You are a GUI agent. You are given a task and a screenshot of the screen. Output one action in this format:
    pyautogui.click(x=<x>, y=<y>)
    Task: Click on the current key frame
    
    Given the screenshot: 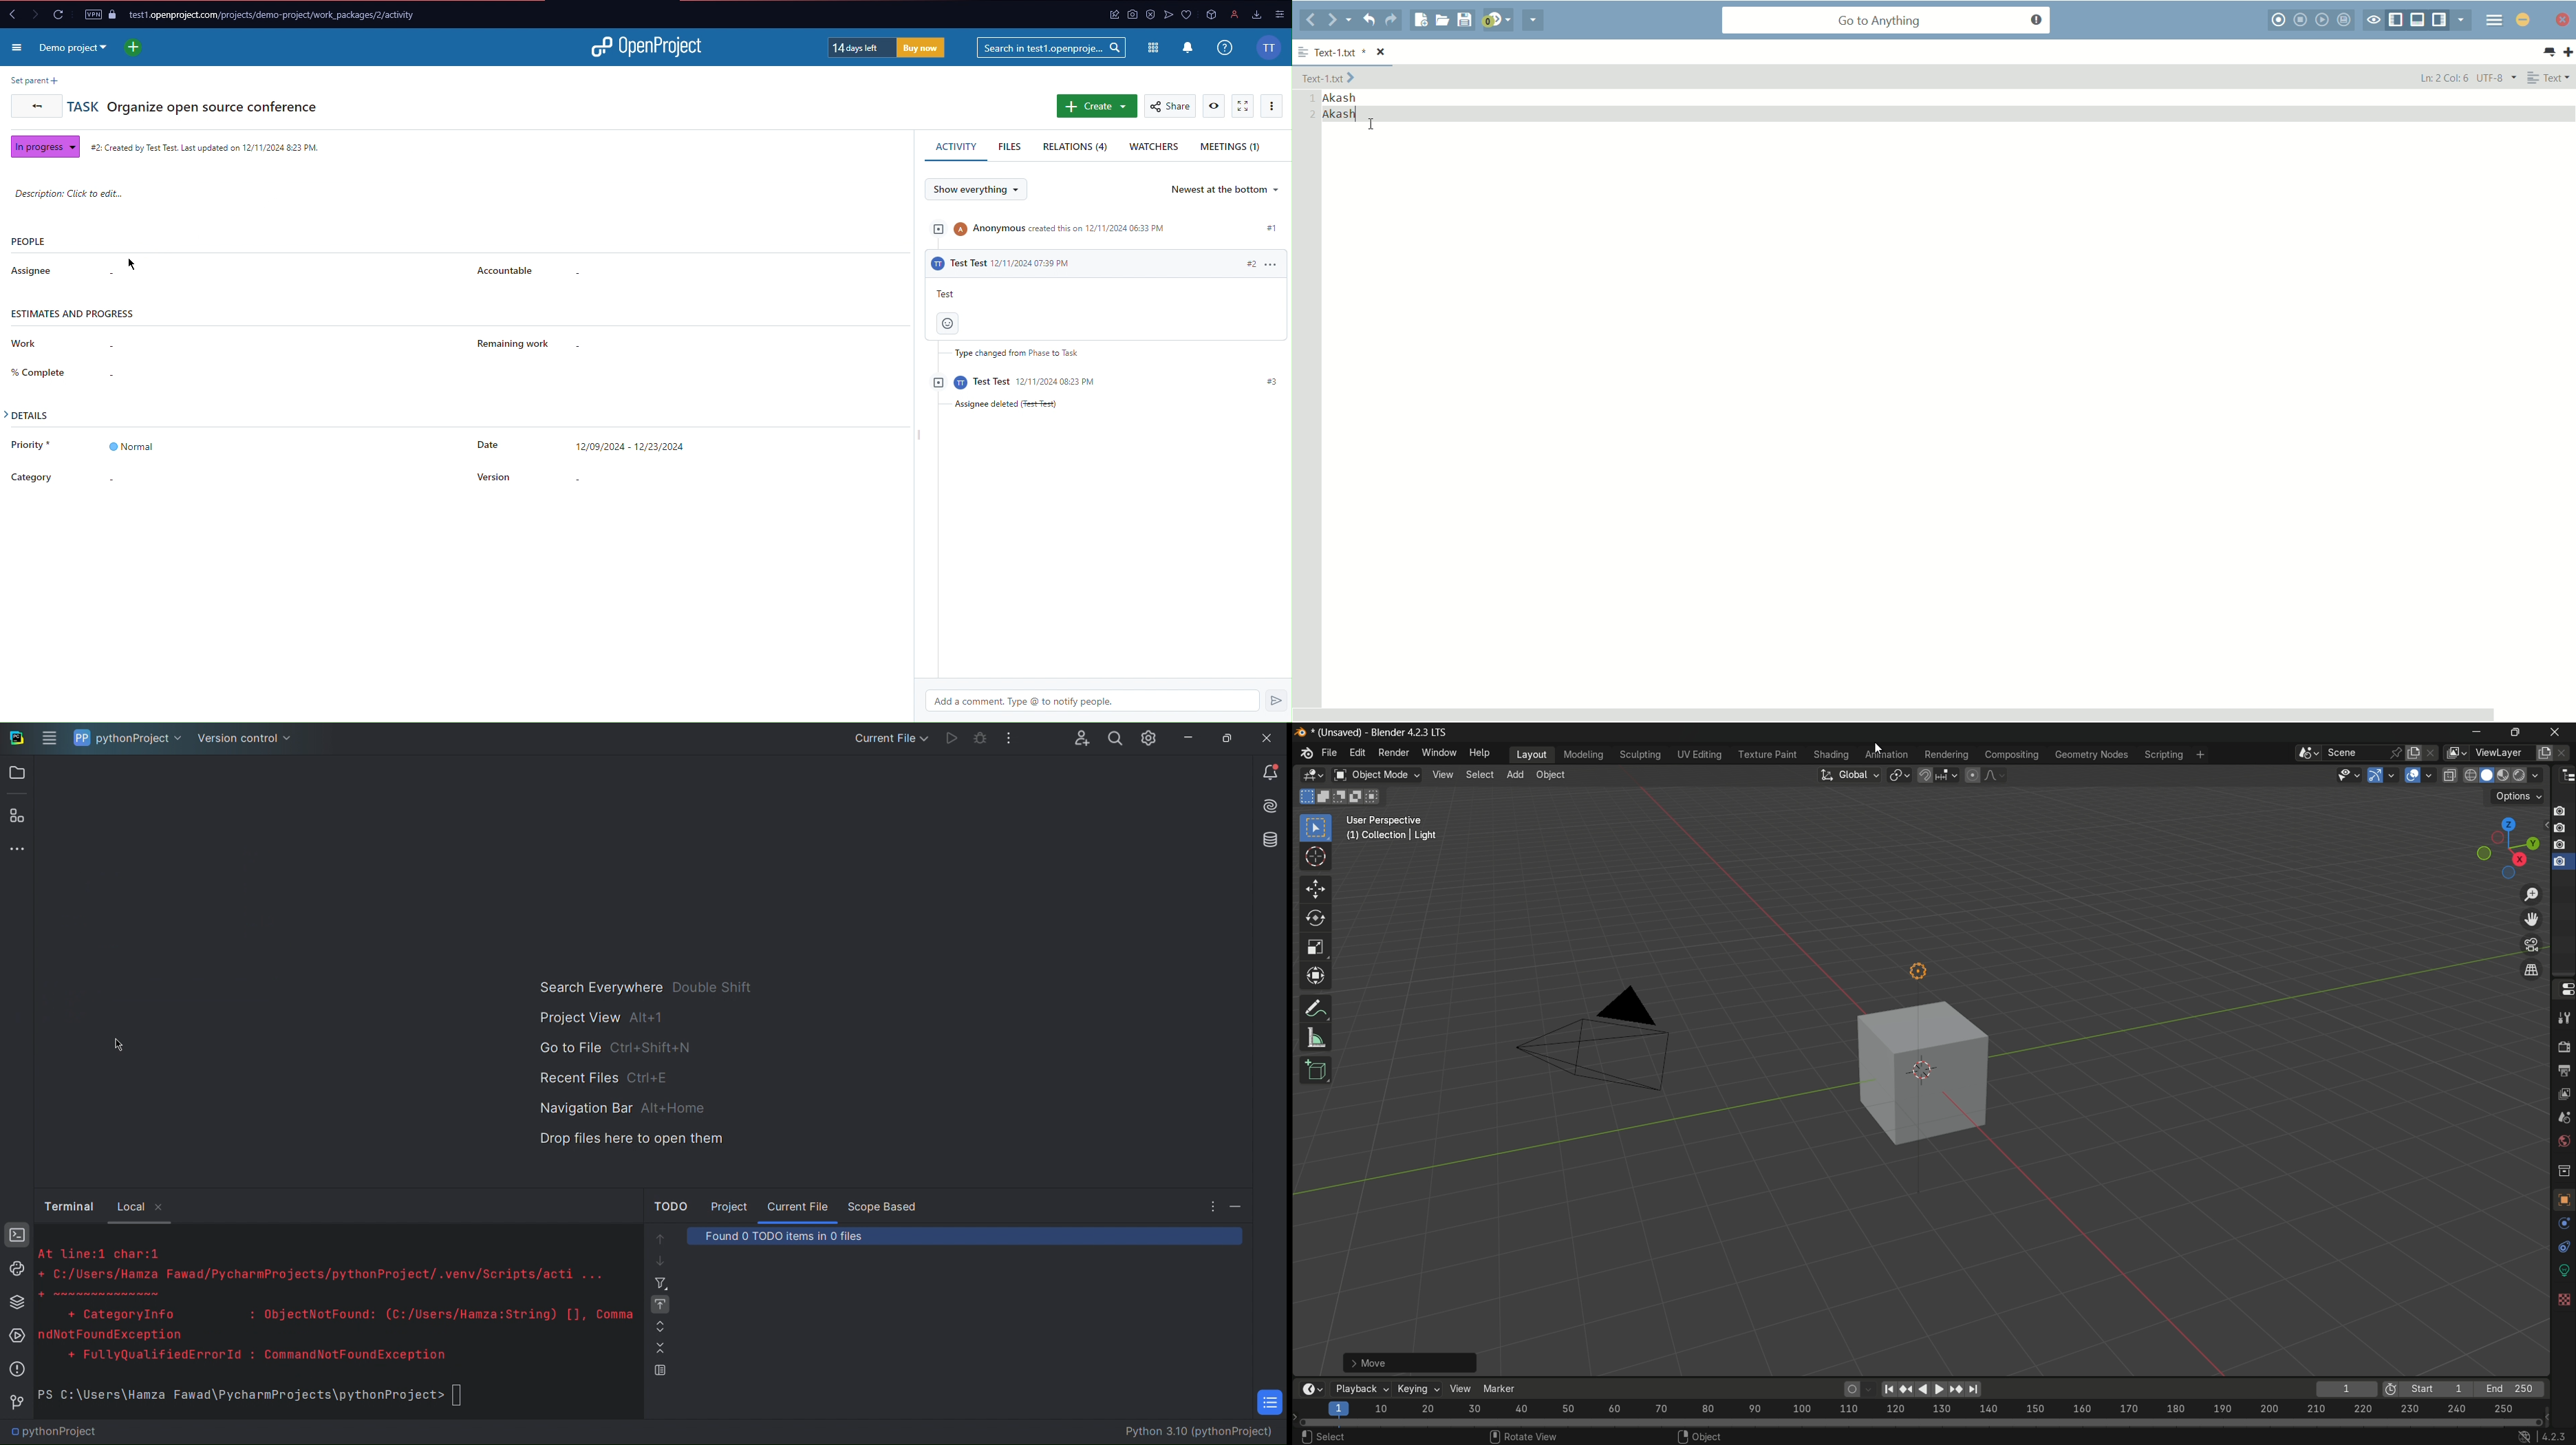 What is the action you would take?
    pyautogui.click(x=2344, y=1388)
    